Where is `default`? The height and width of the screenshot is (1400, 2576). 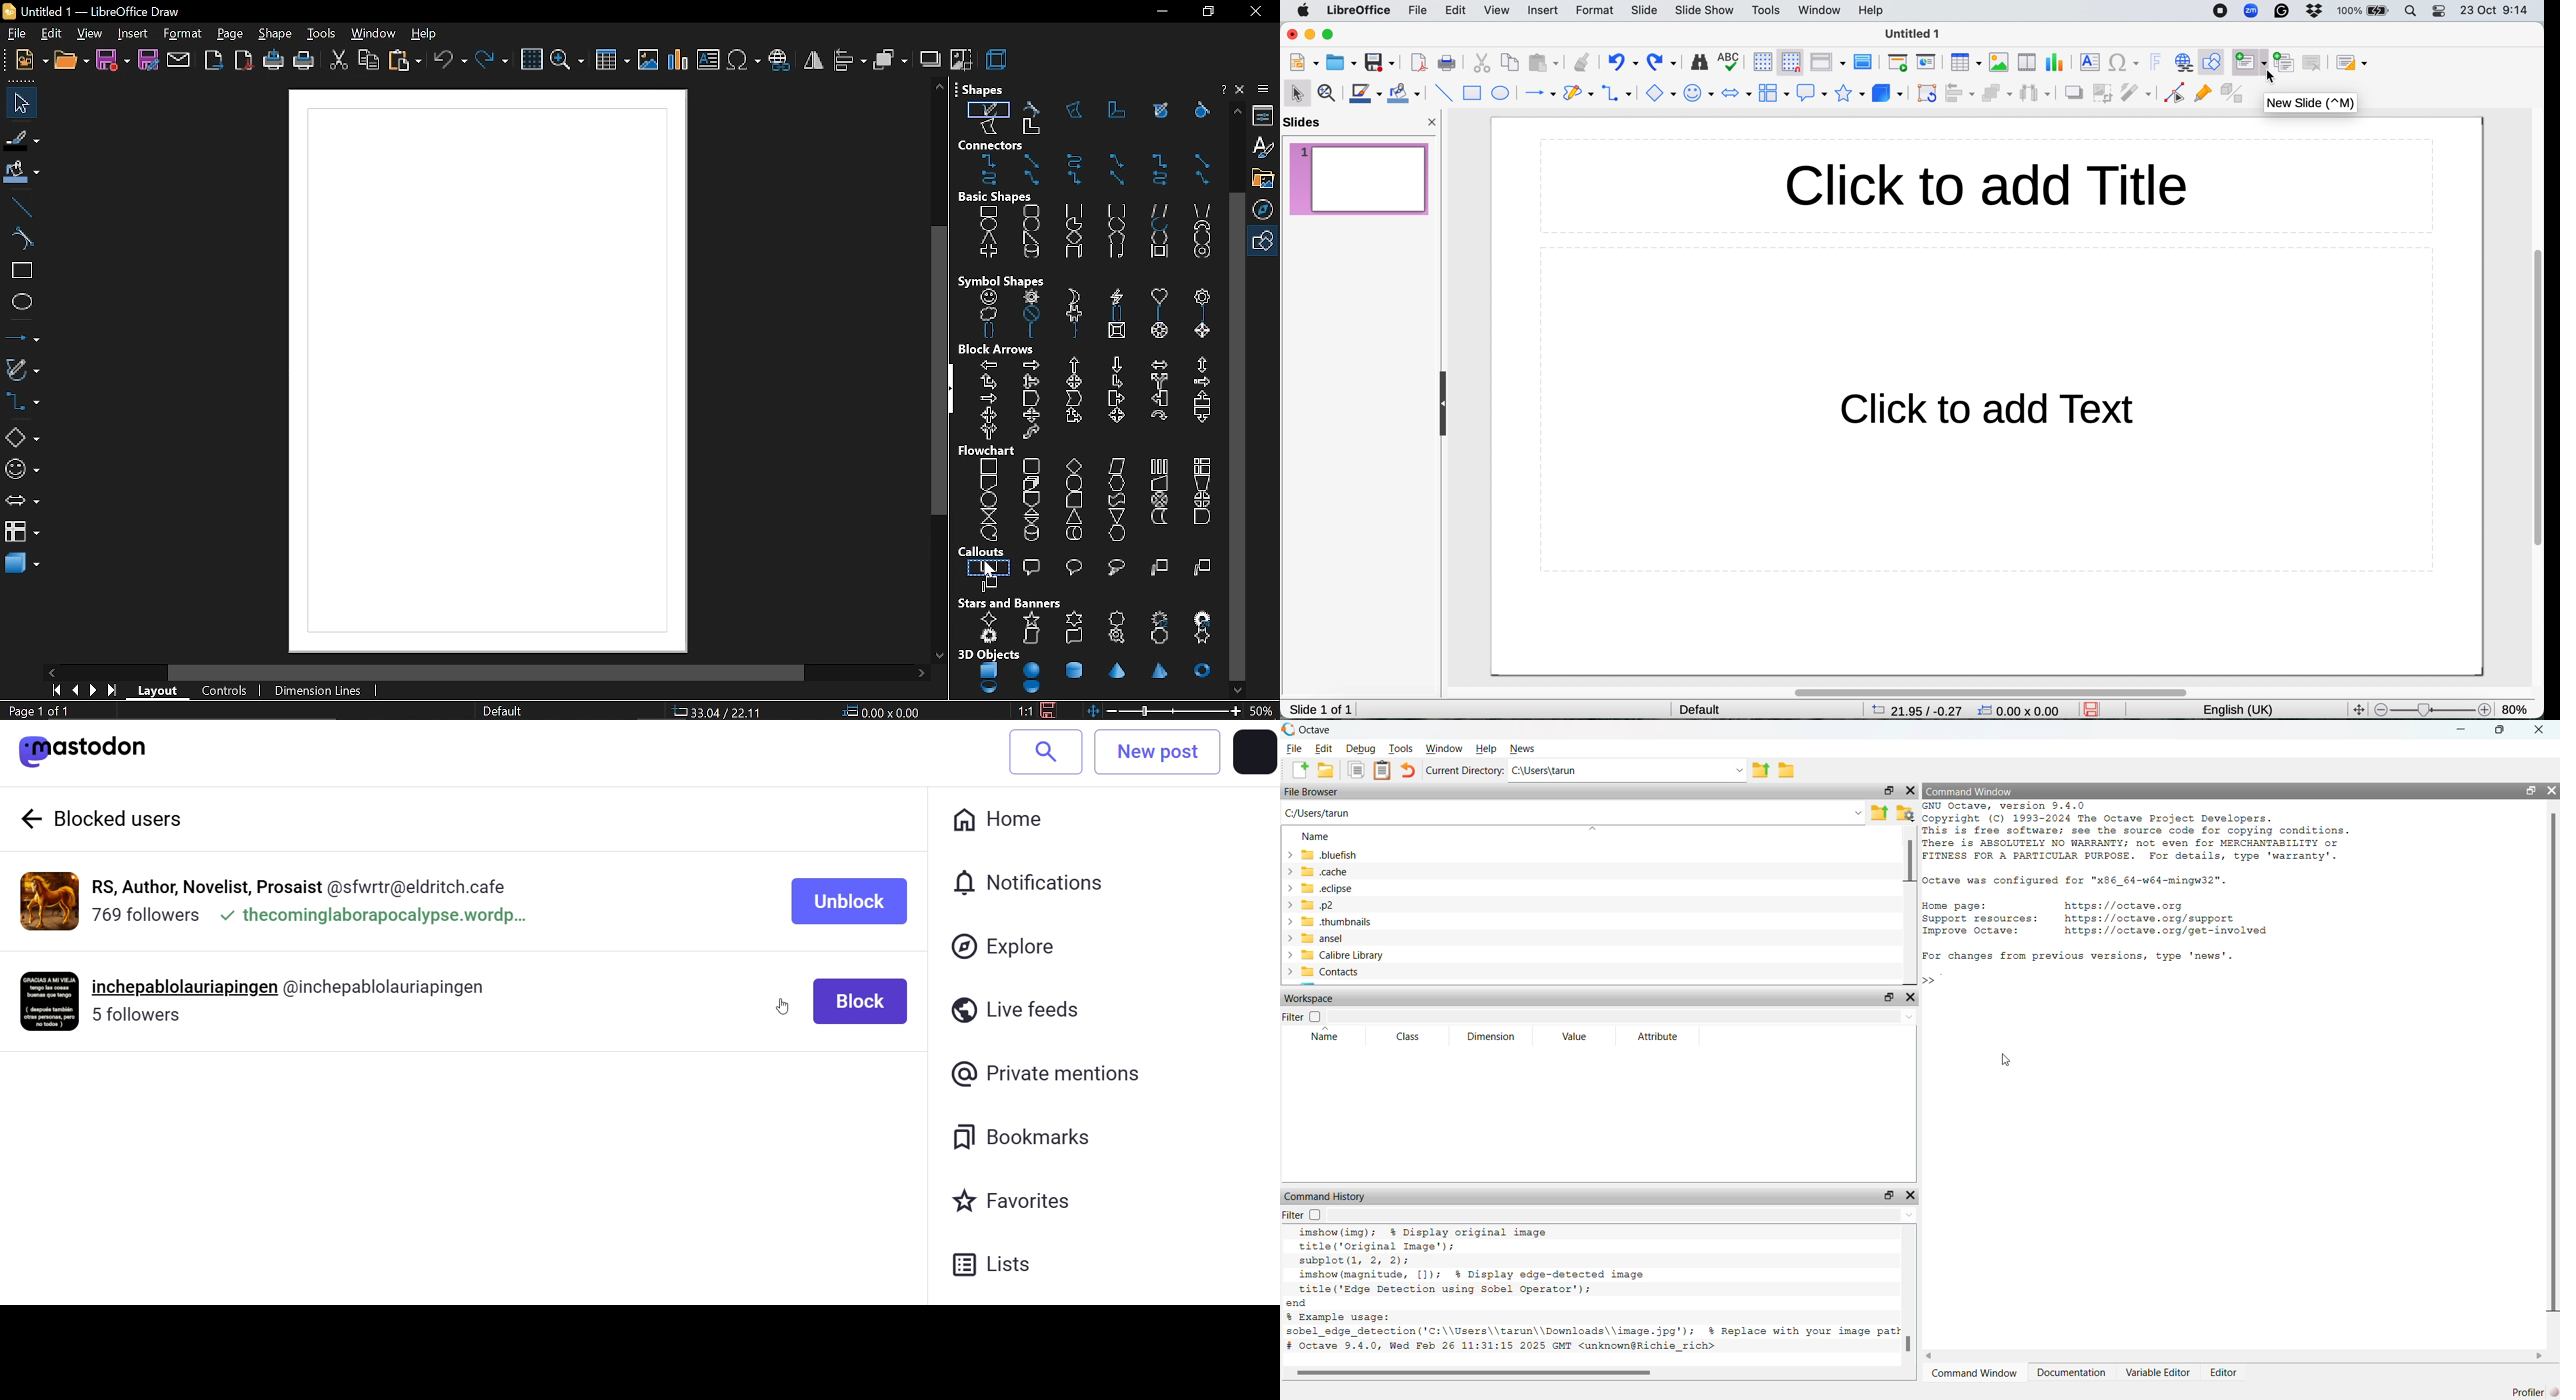 default is located at coordinates (1693, 708).